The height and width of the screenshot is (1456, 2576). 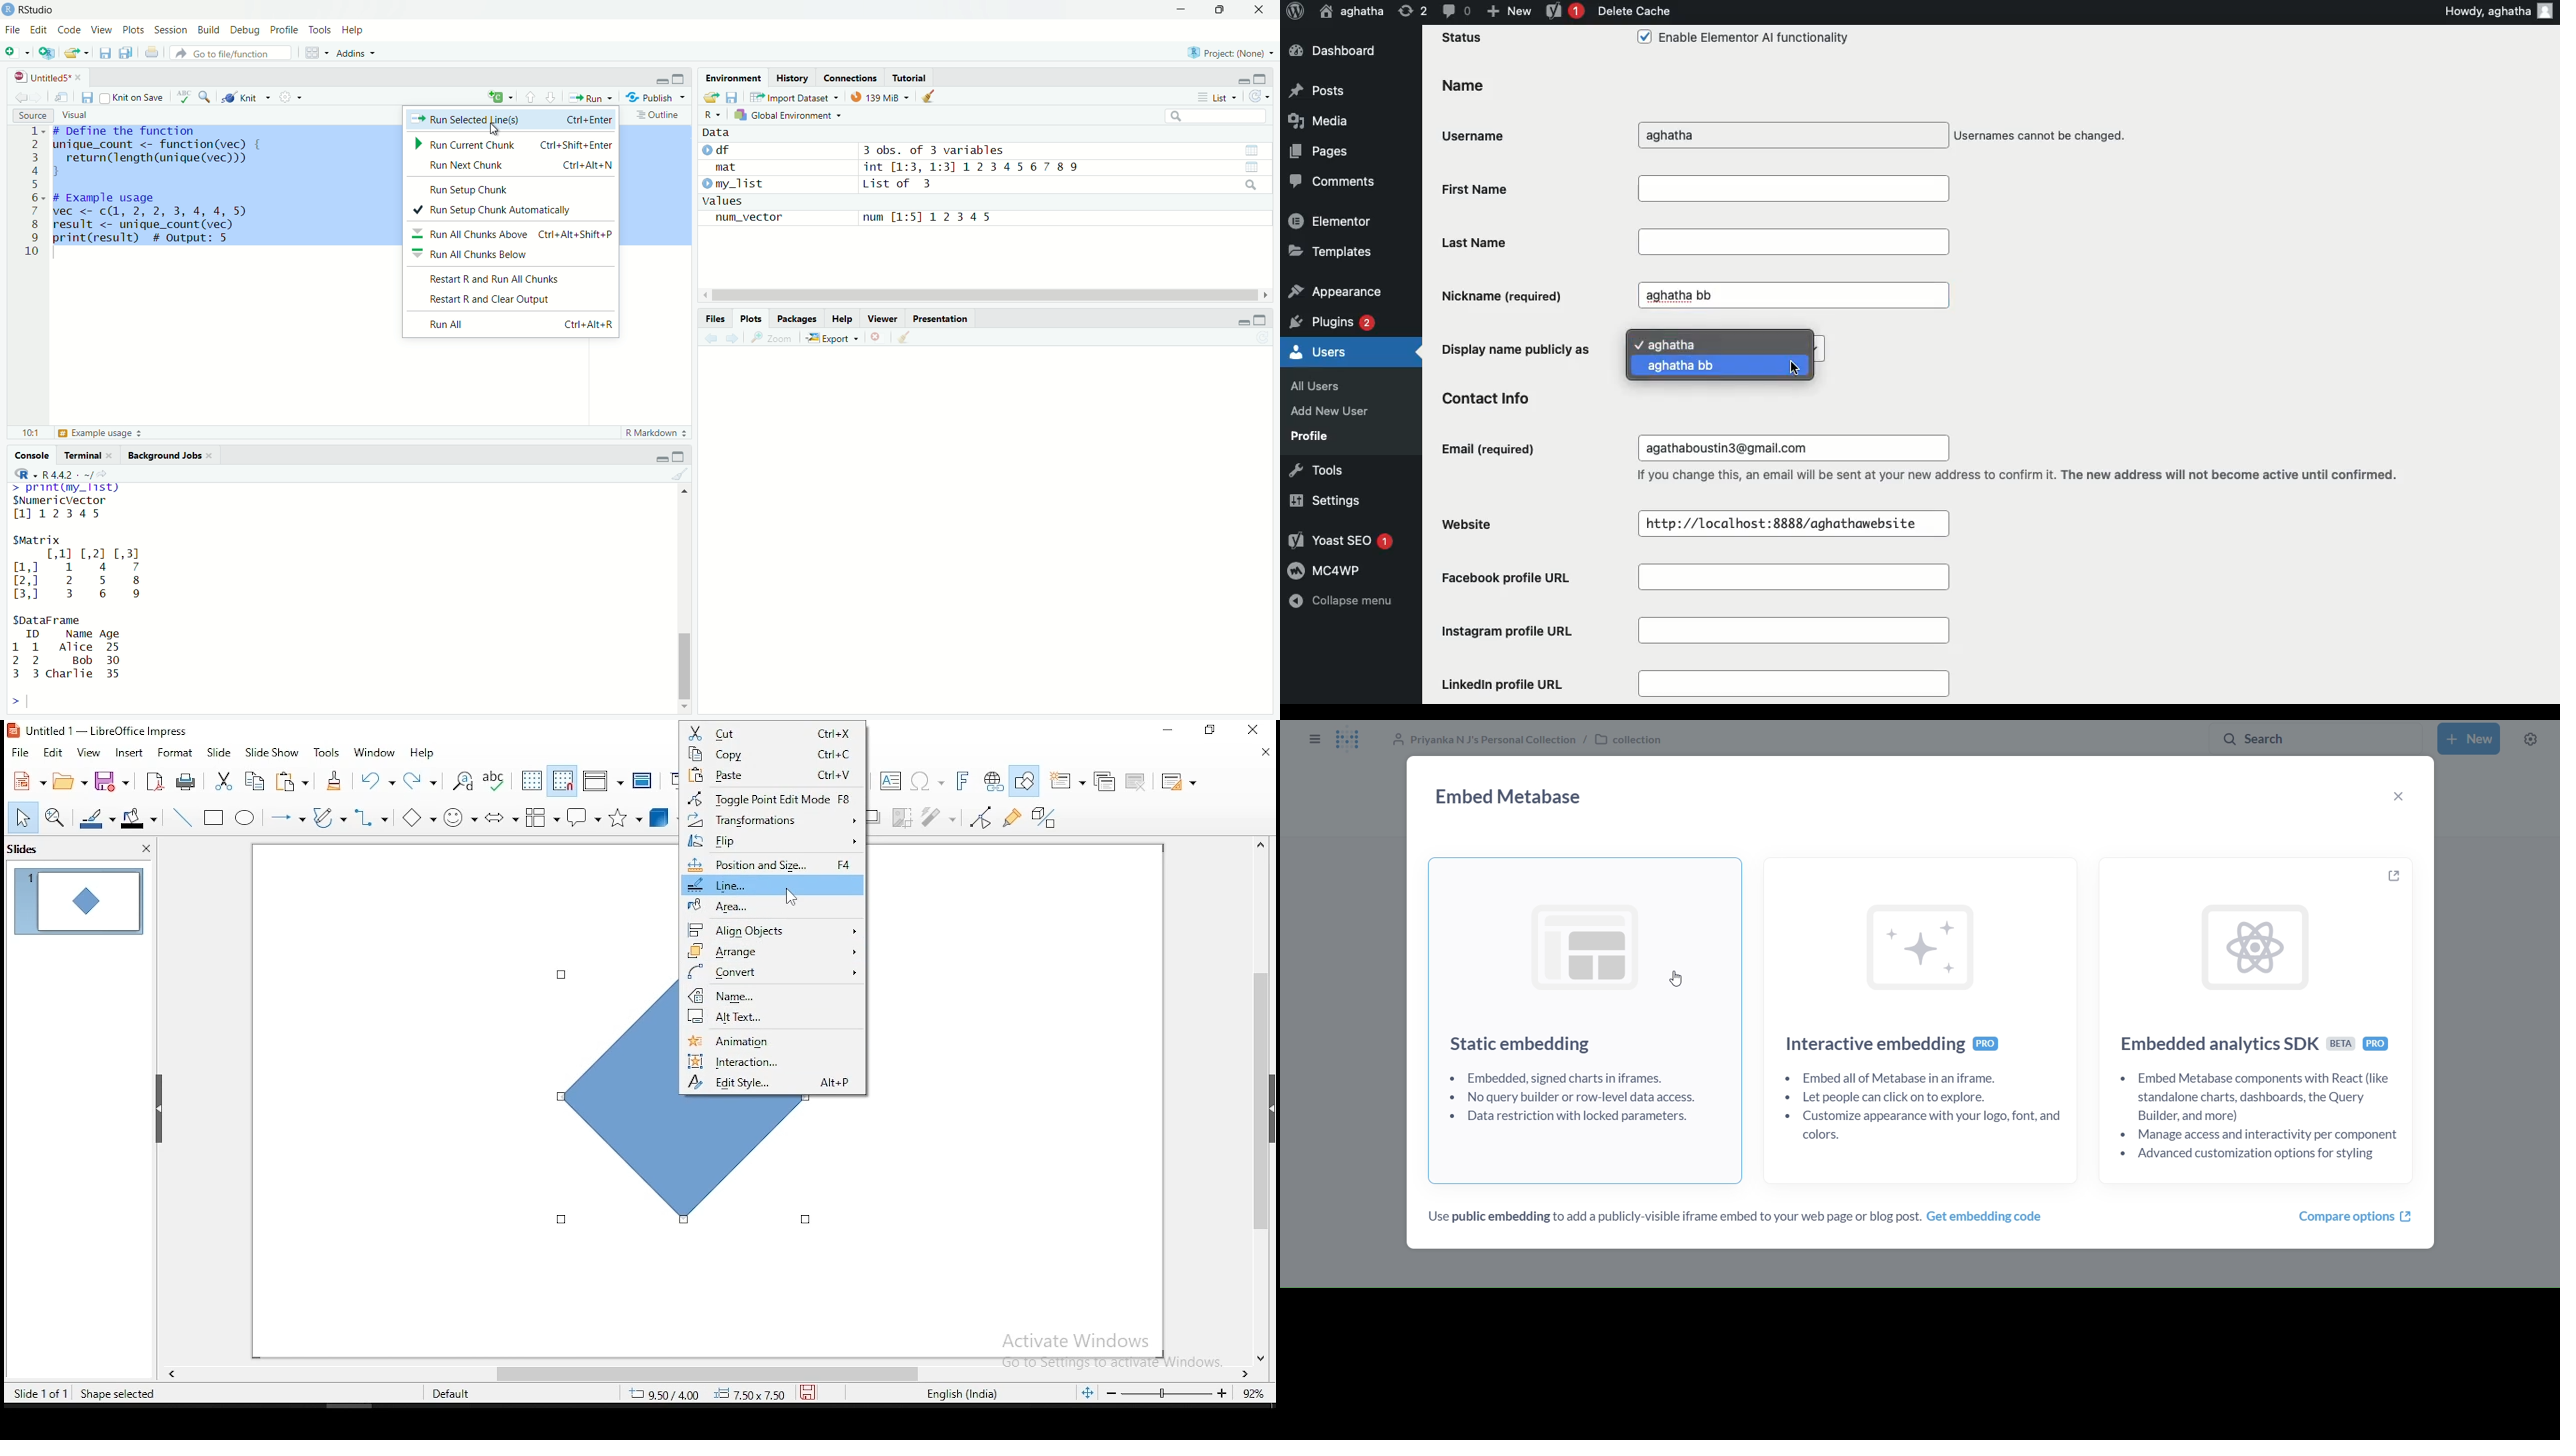 What do you see at coordinates (11, 51) in the screenshot?
I see `new file` at bounding box center [11, 51].